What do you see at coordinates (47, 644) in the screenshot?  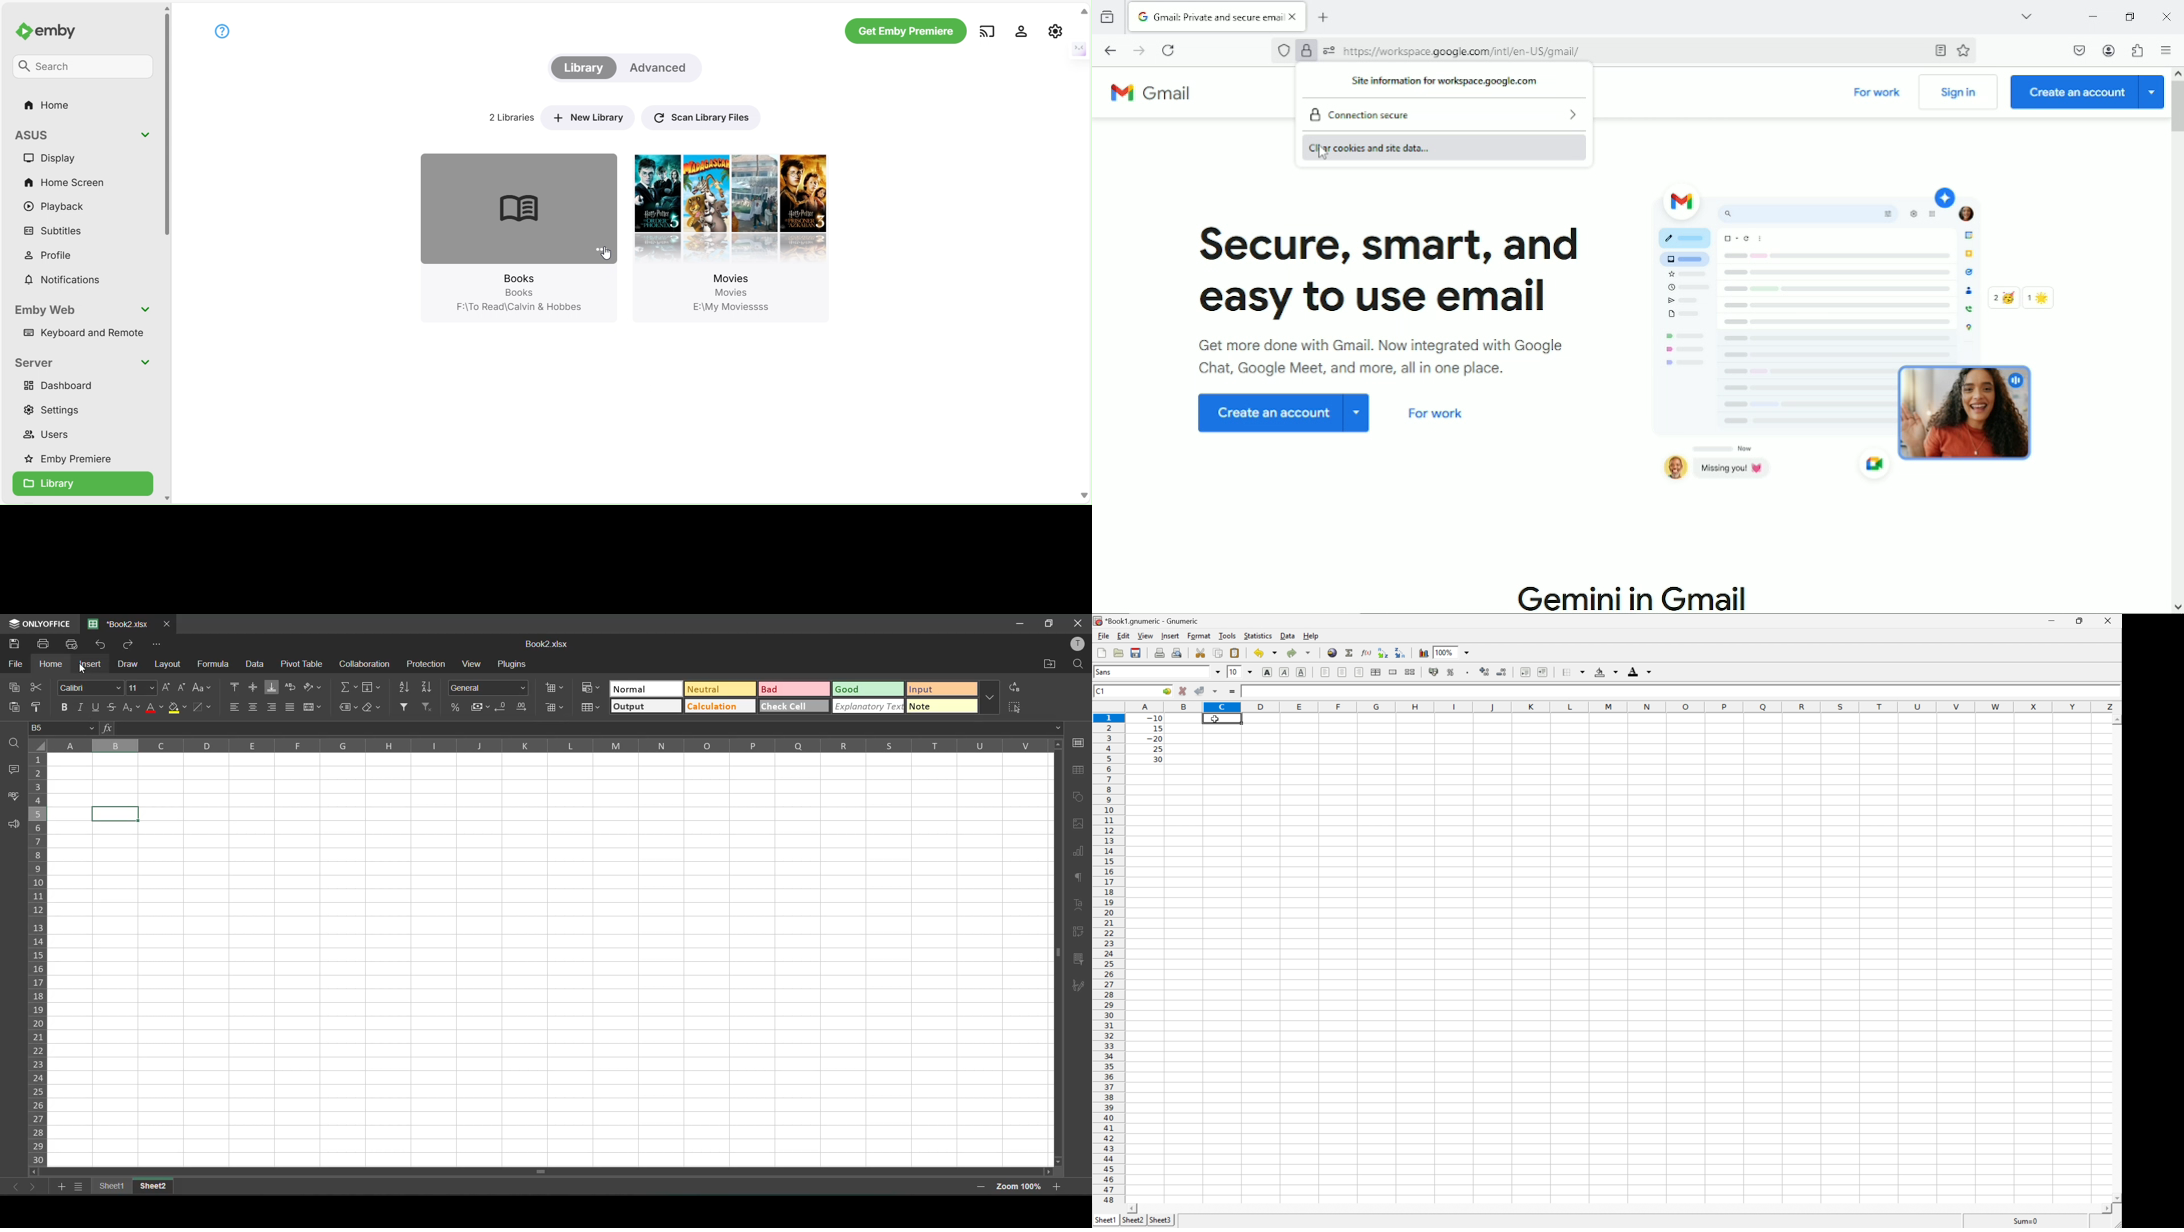 I see `print` at bounding box center [47, 644].